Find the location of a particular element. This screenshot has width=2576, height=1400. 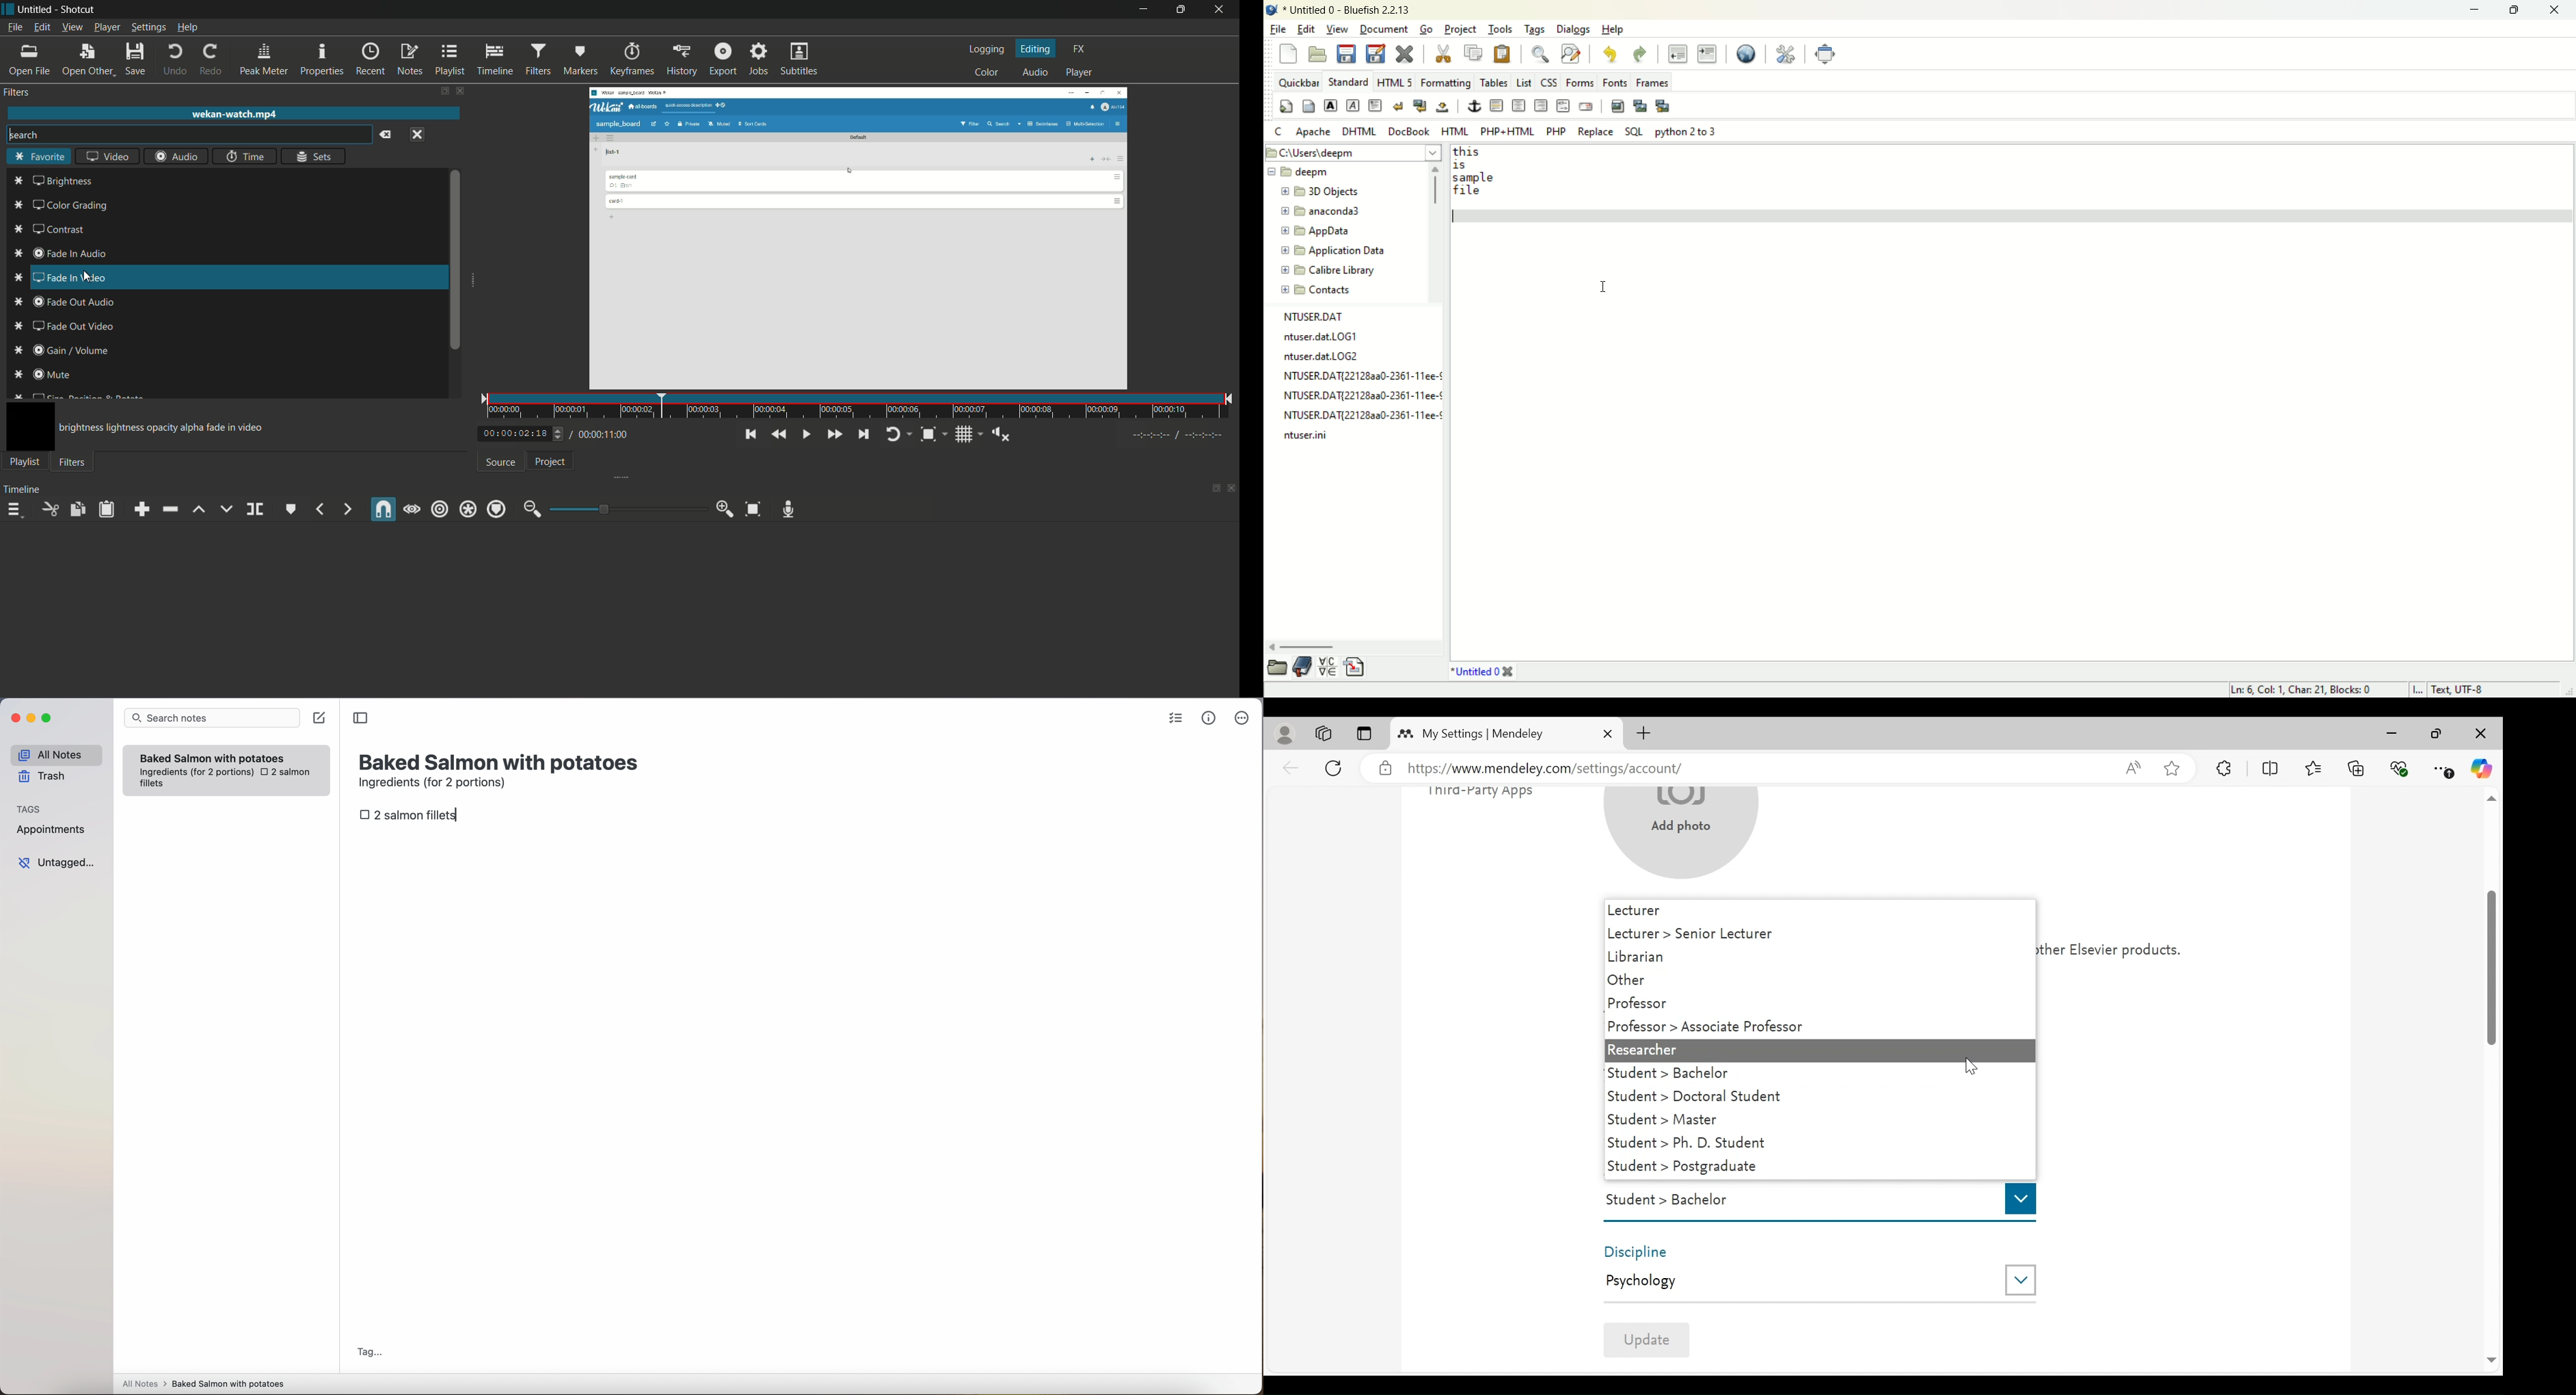

zoom out is located at coordinates (533, 509).